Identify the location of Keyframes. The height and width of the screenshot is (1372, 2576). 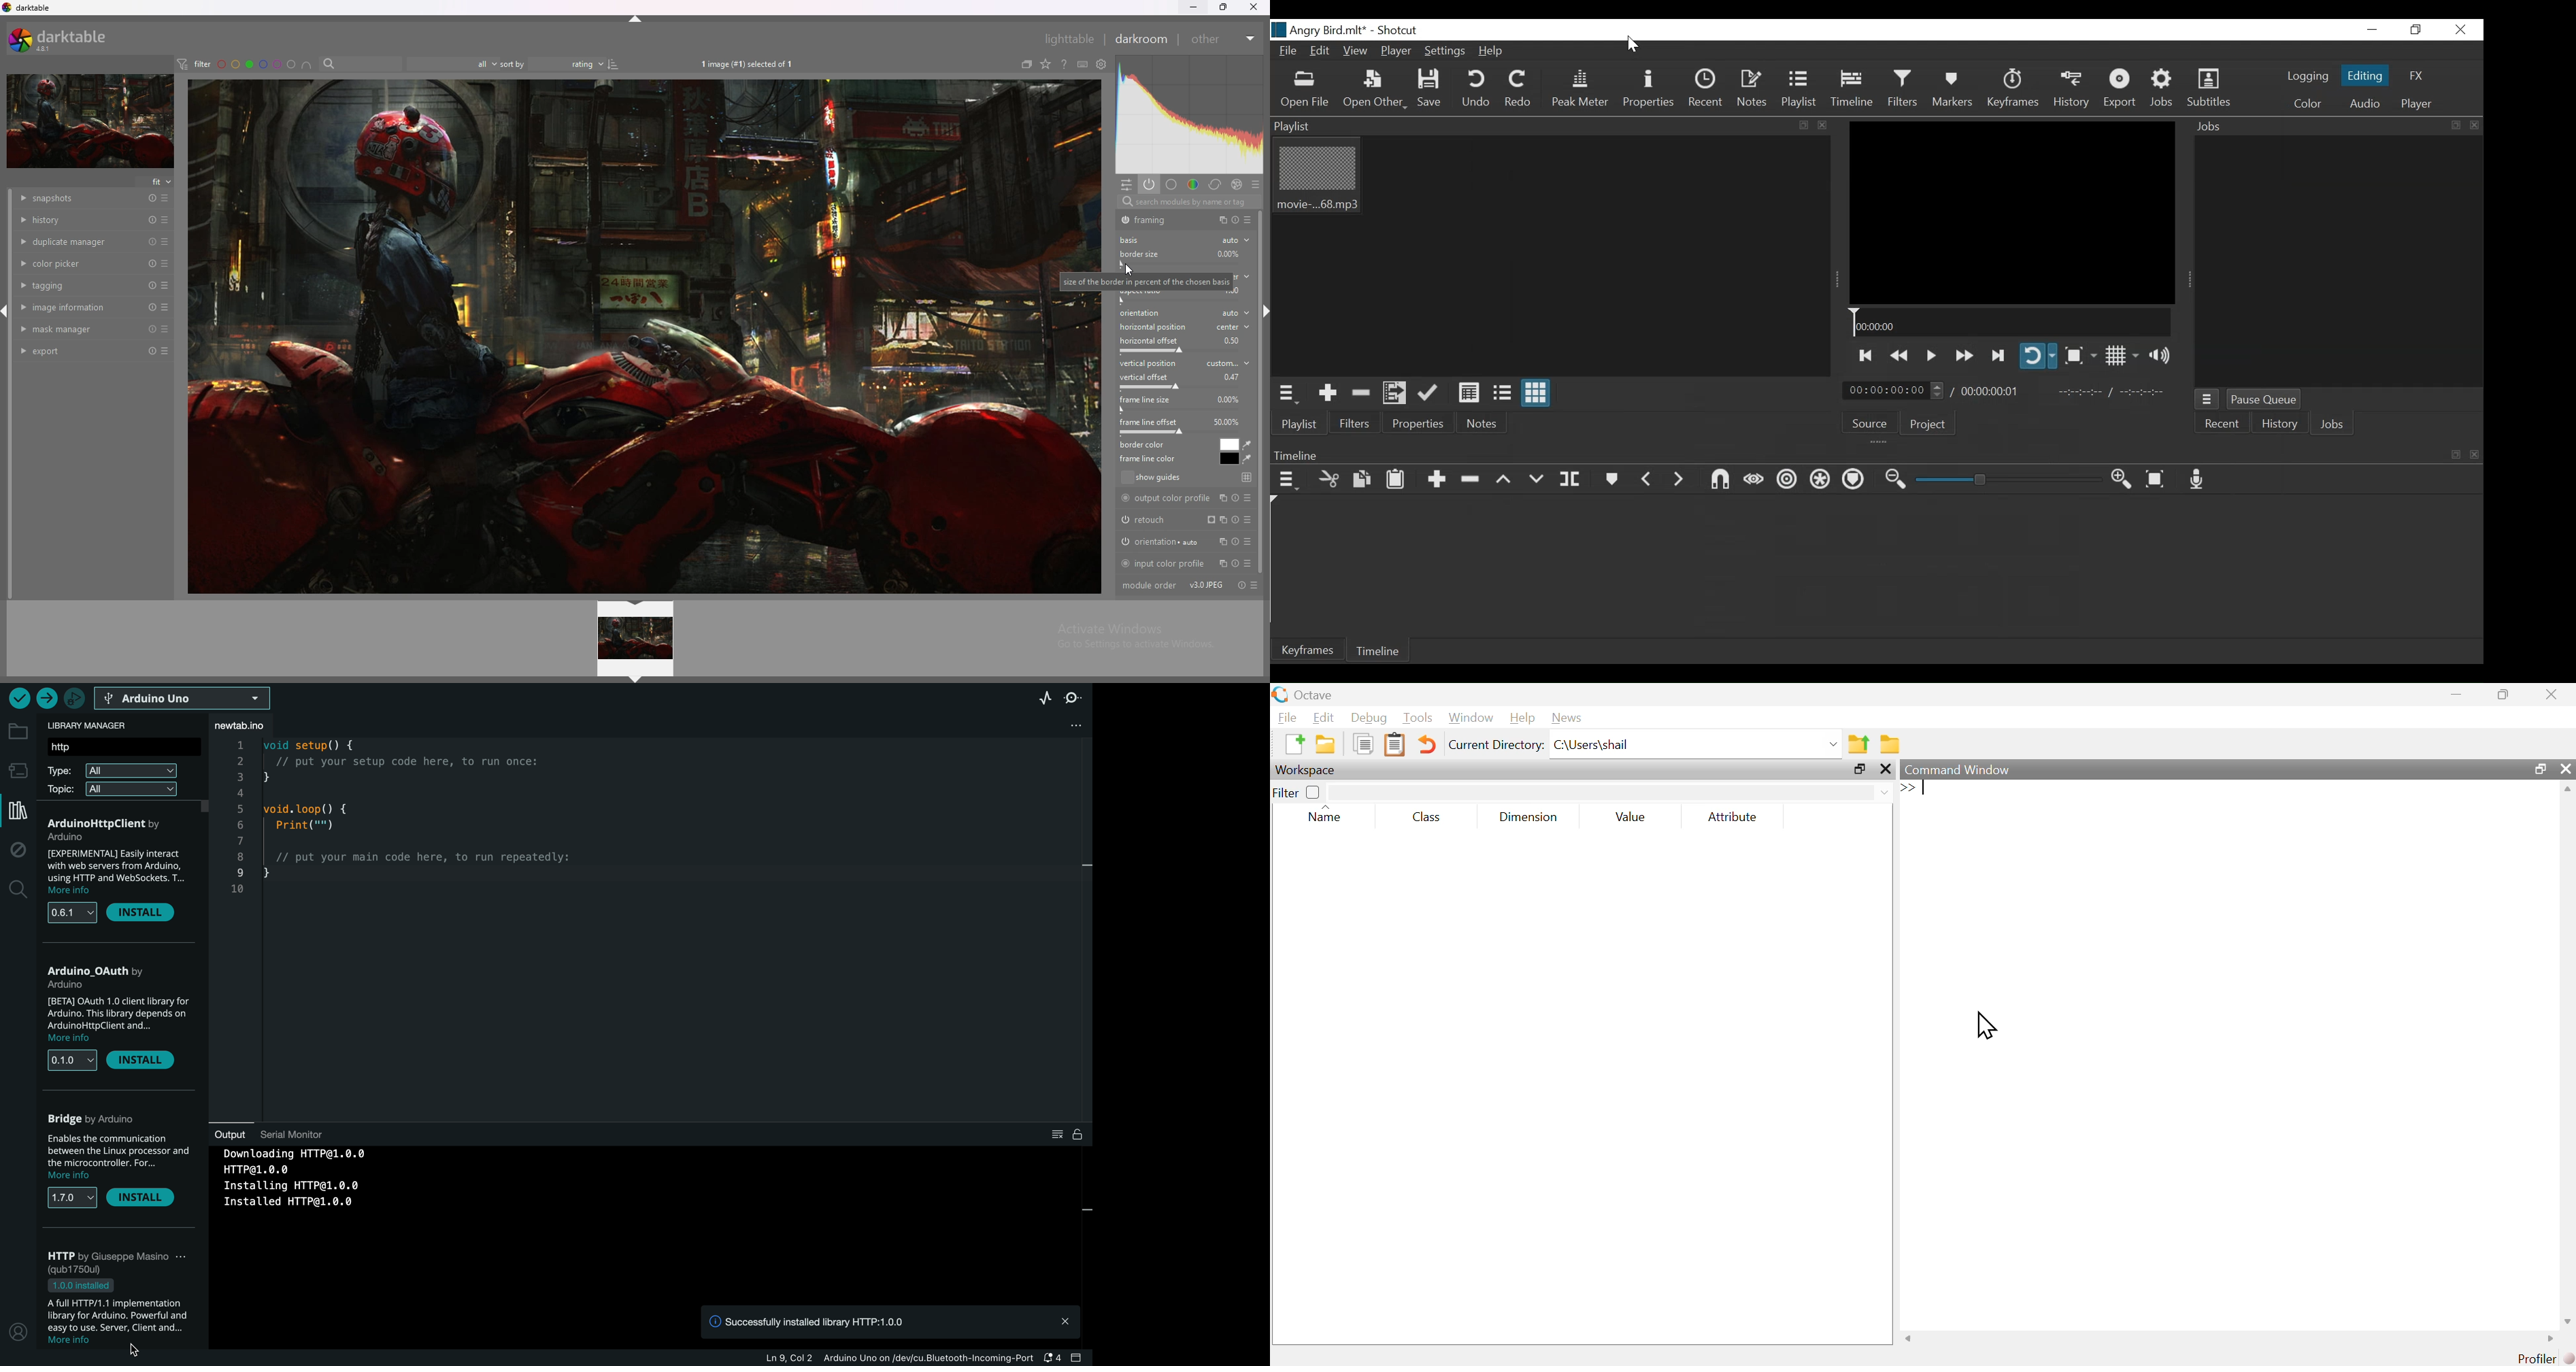
(1309, 649).